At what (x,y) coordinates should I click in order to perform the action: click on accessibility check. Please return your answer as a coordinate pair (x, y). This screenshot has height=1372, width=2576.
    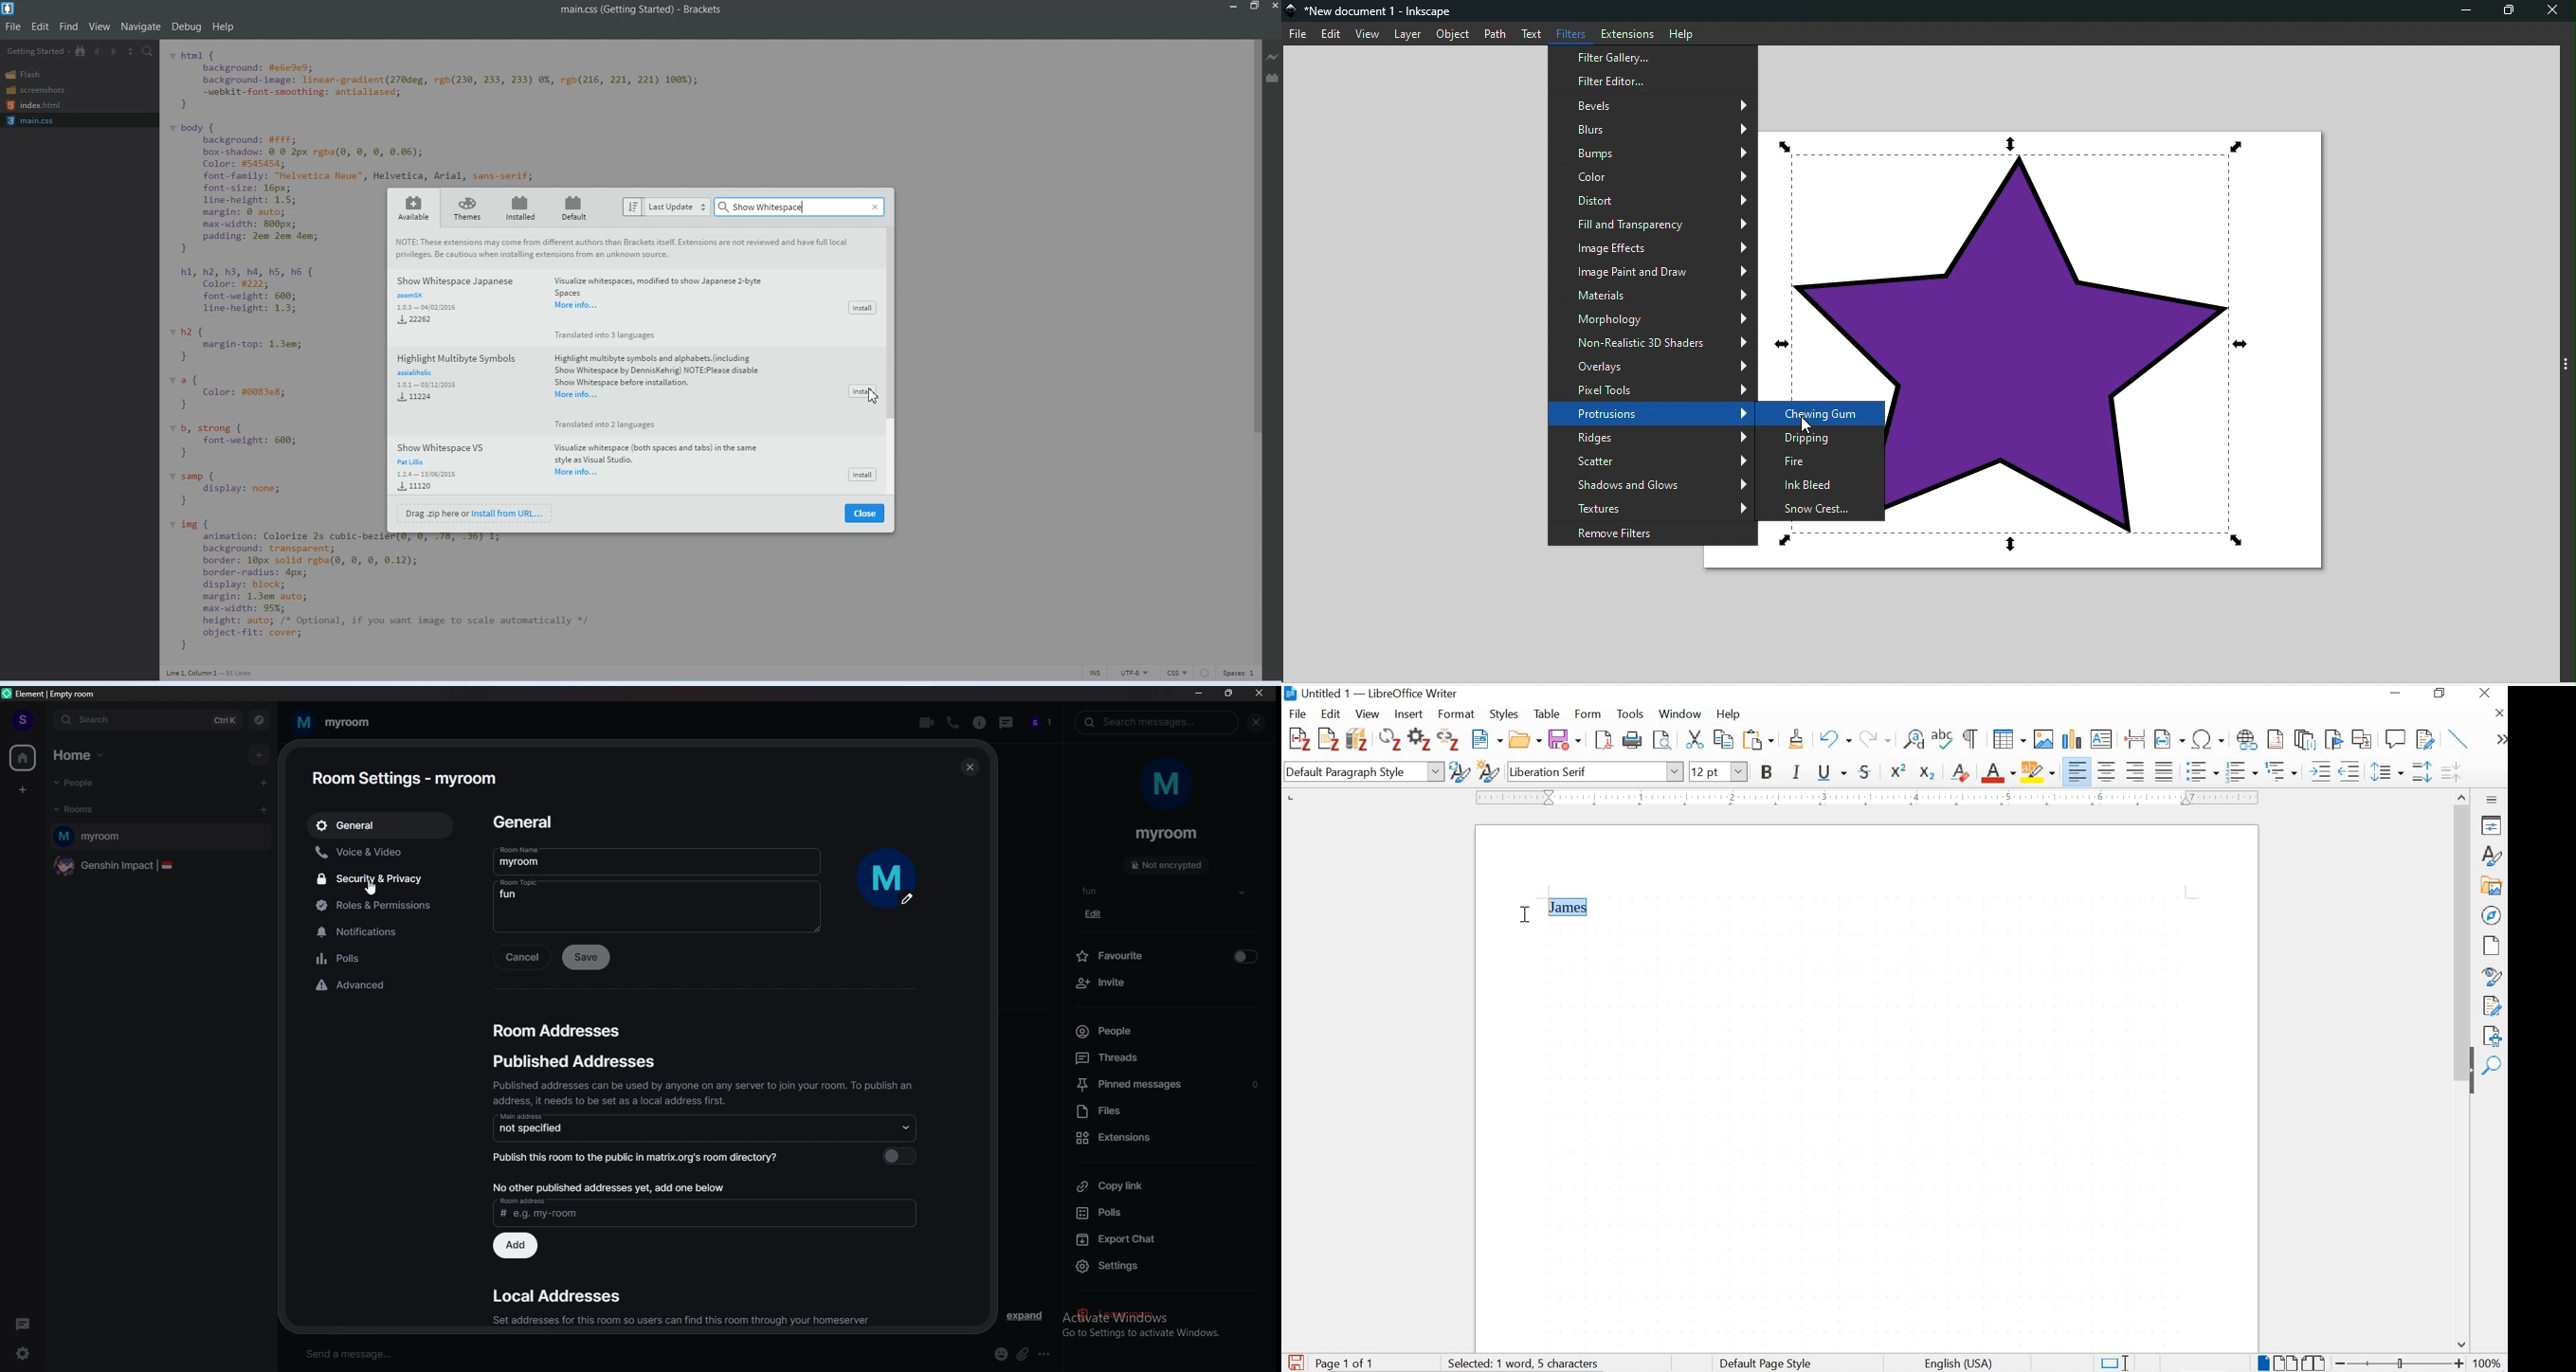
    Looking at the image, I should click on (2493, 1035).